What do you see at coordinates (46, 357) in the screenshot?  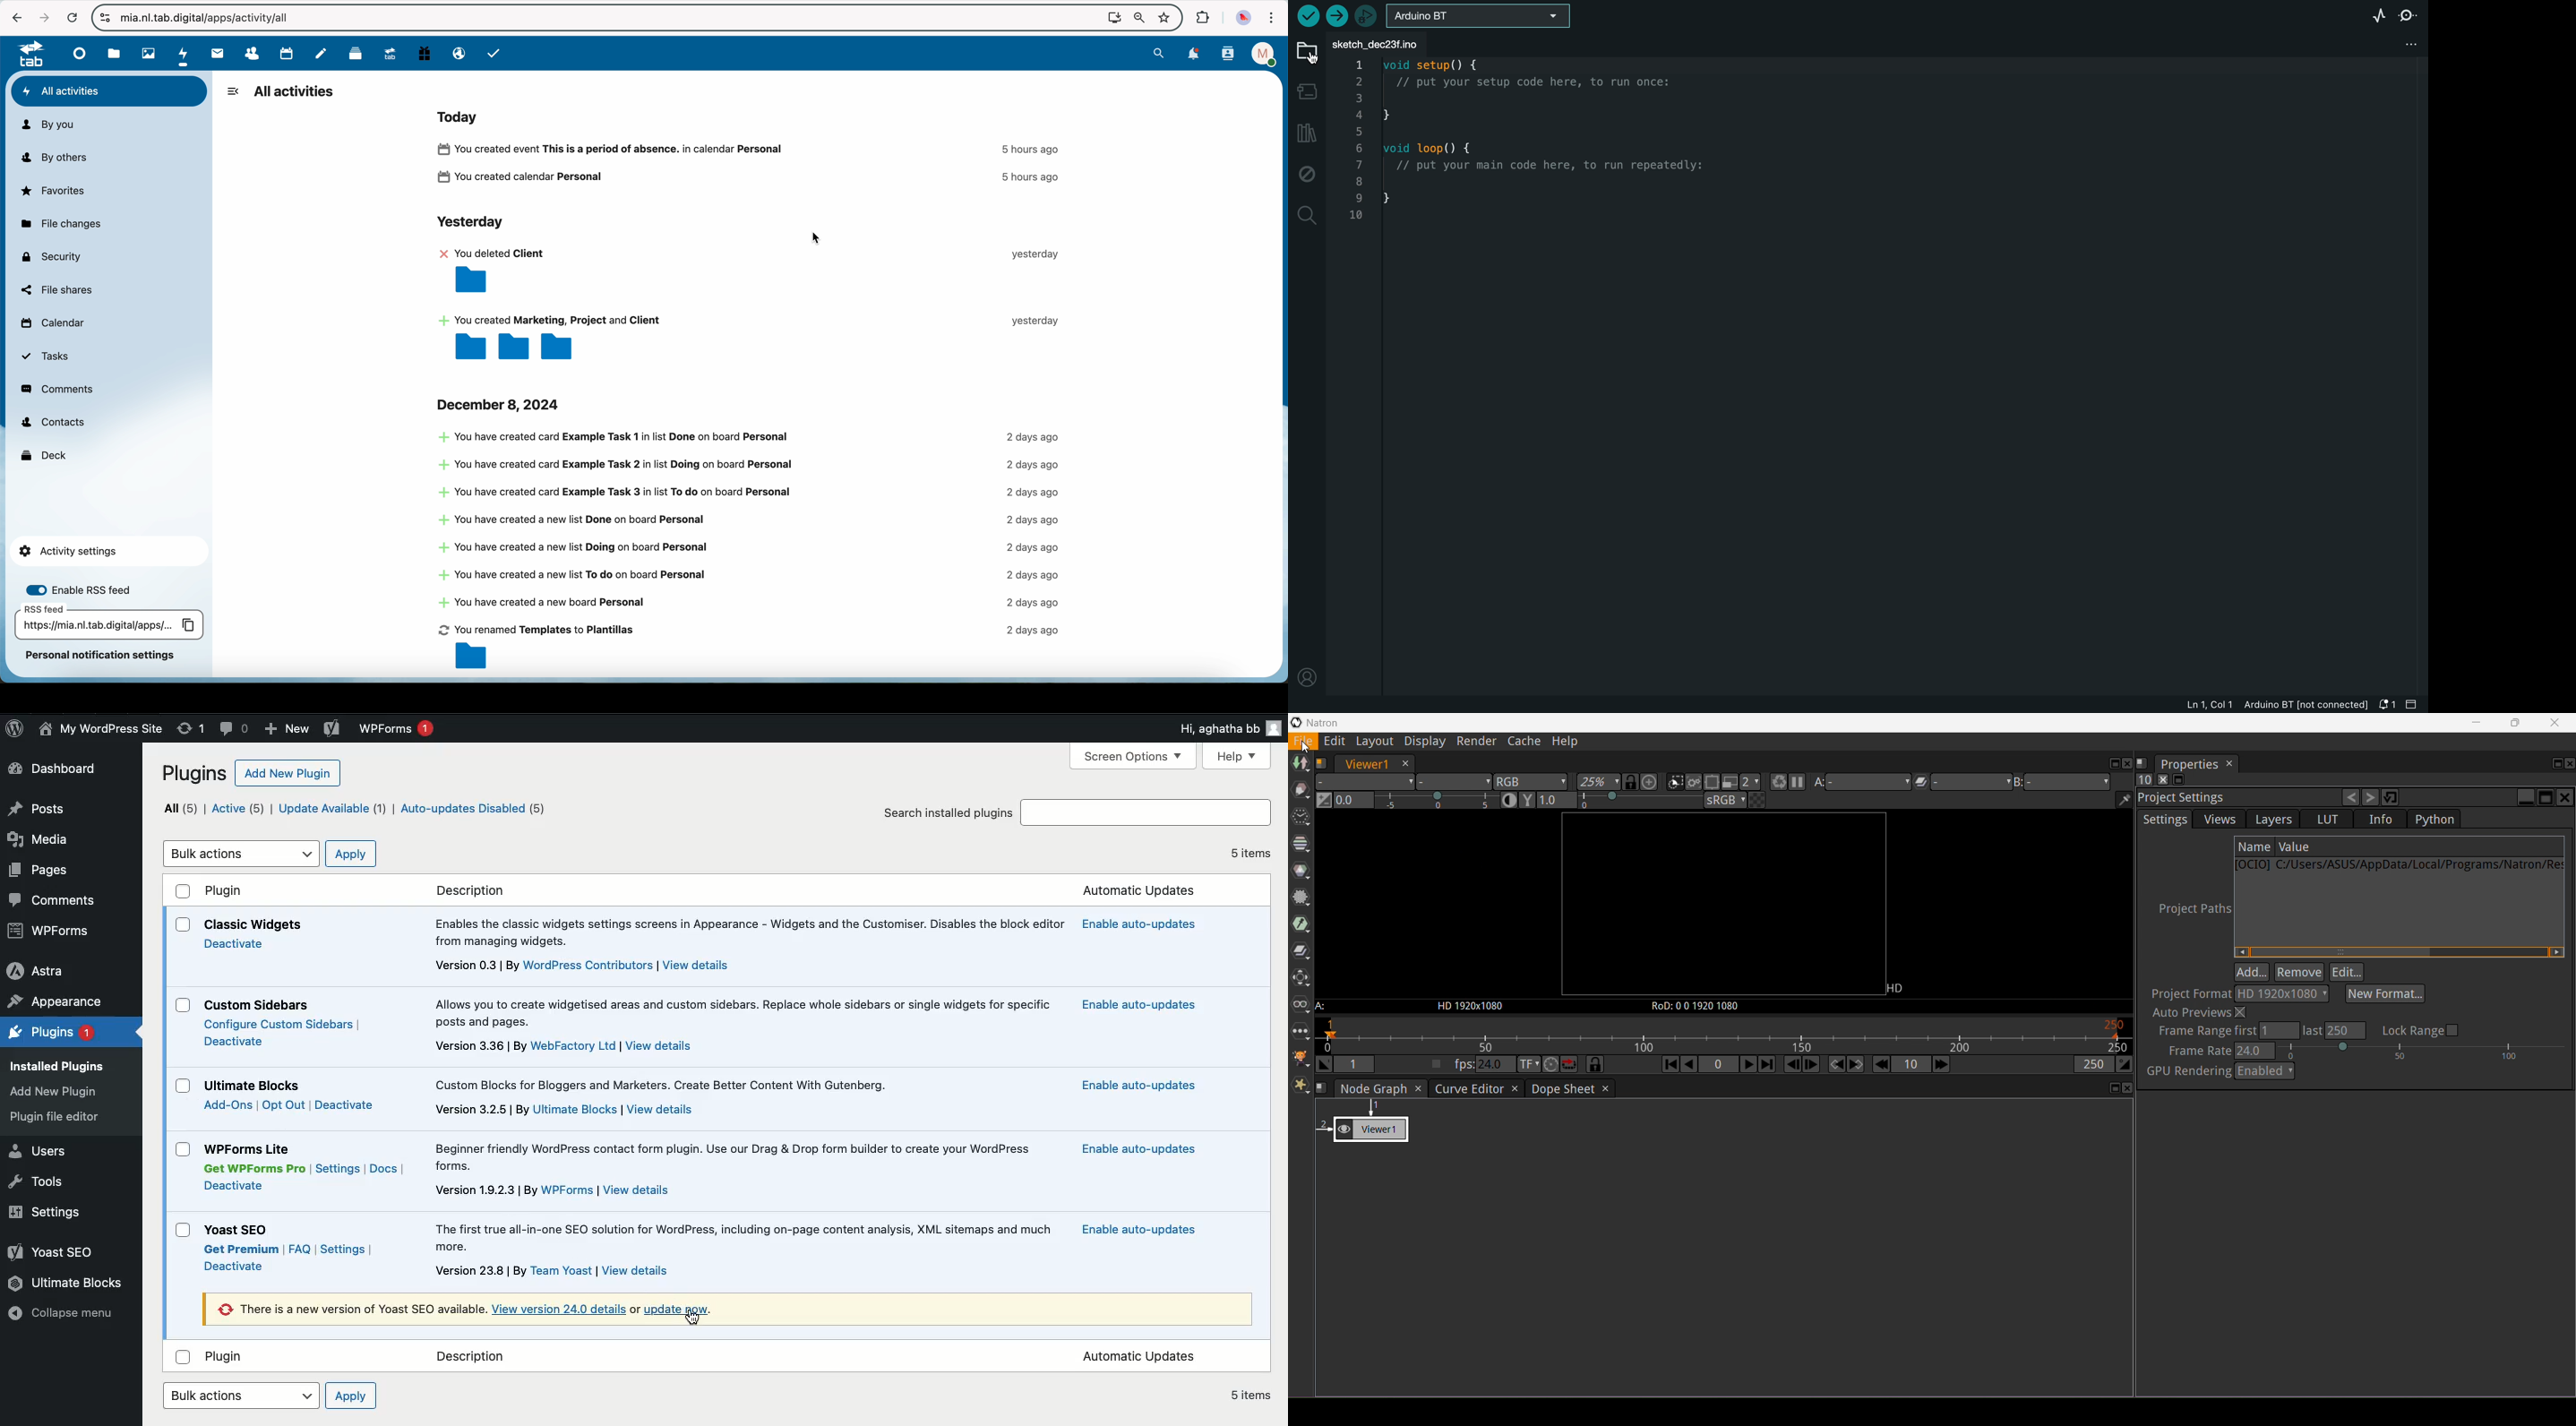 I see `tasks` at bounding box center [46, 357].